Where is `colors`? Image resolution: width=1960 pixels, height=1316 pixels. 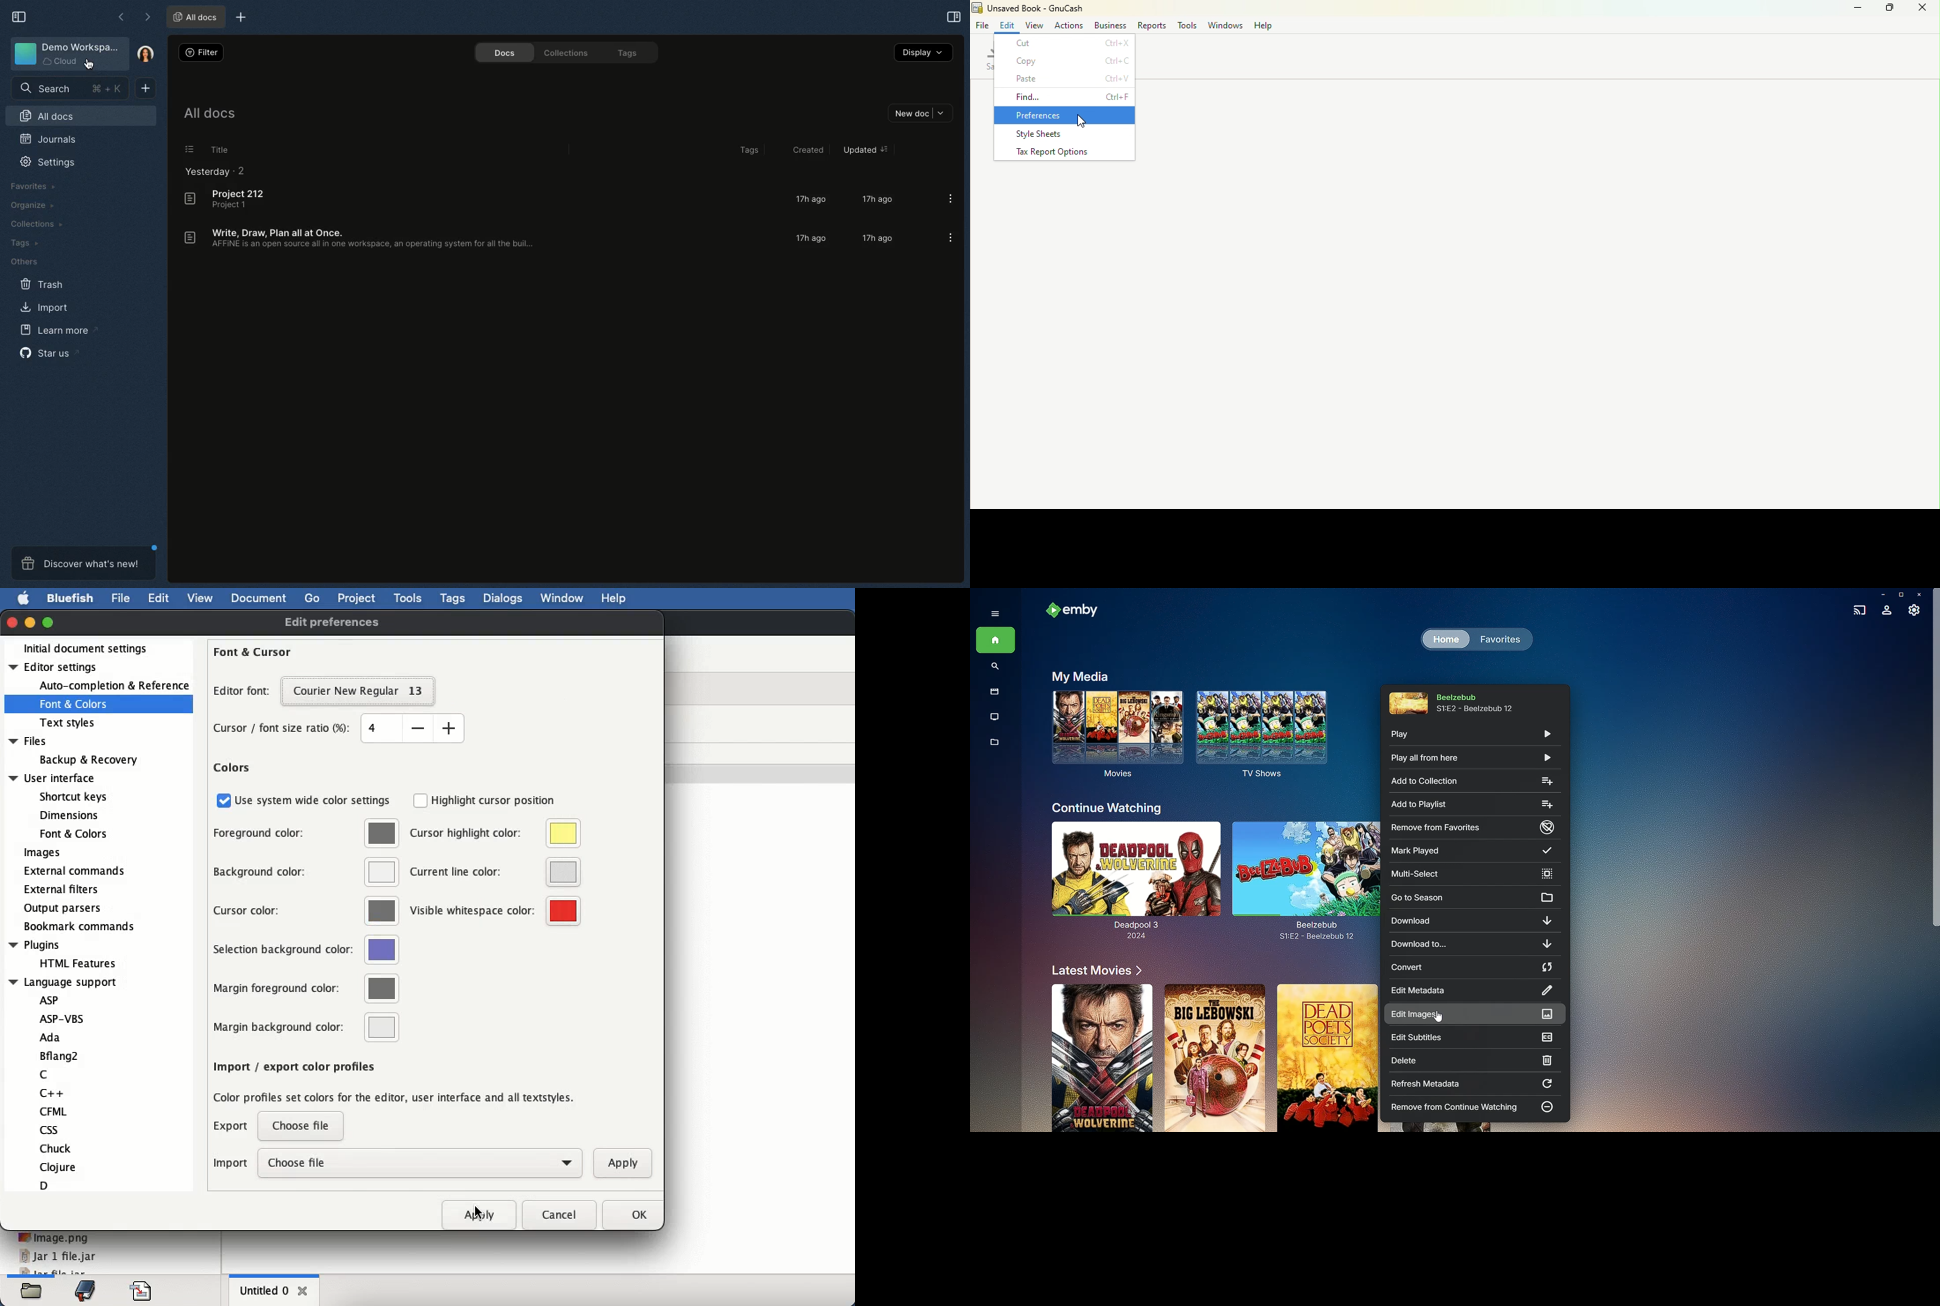 colors is located at coordinates (233, 768).